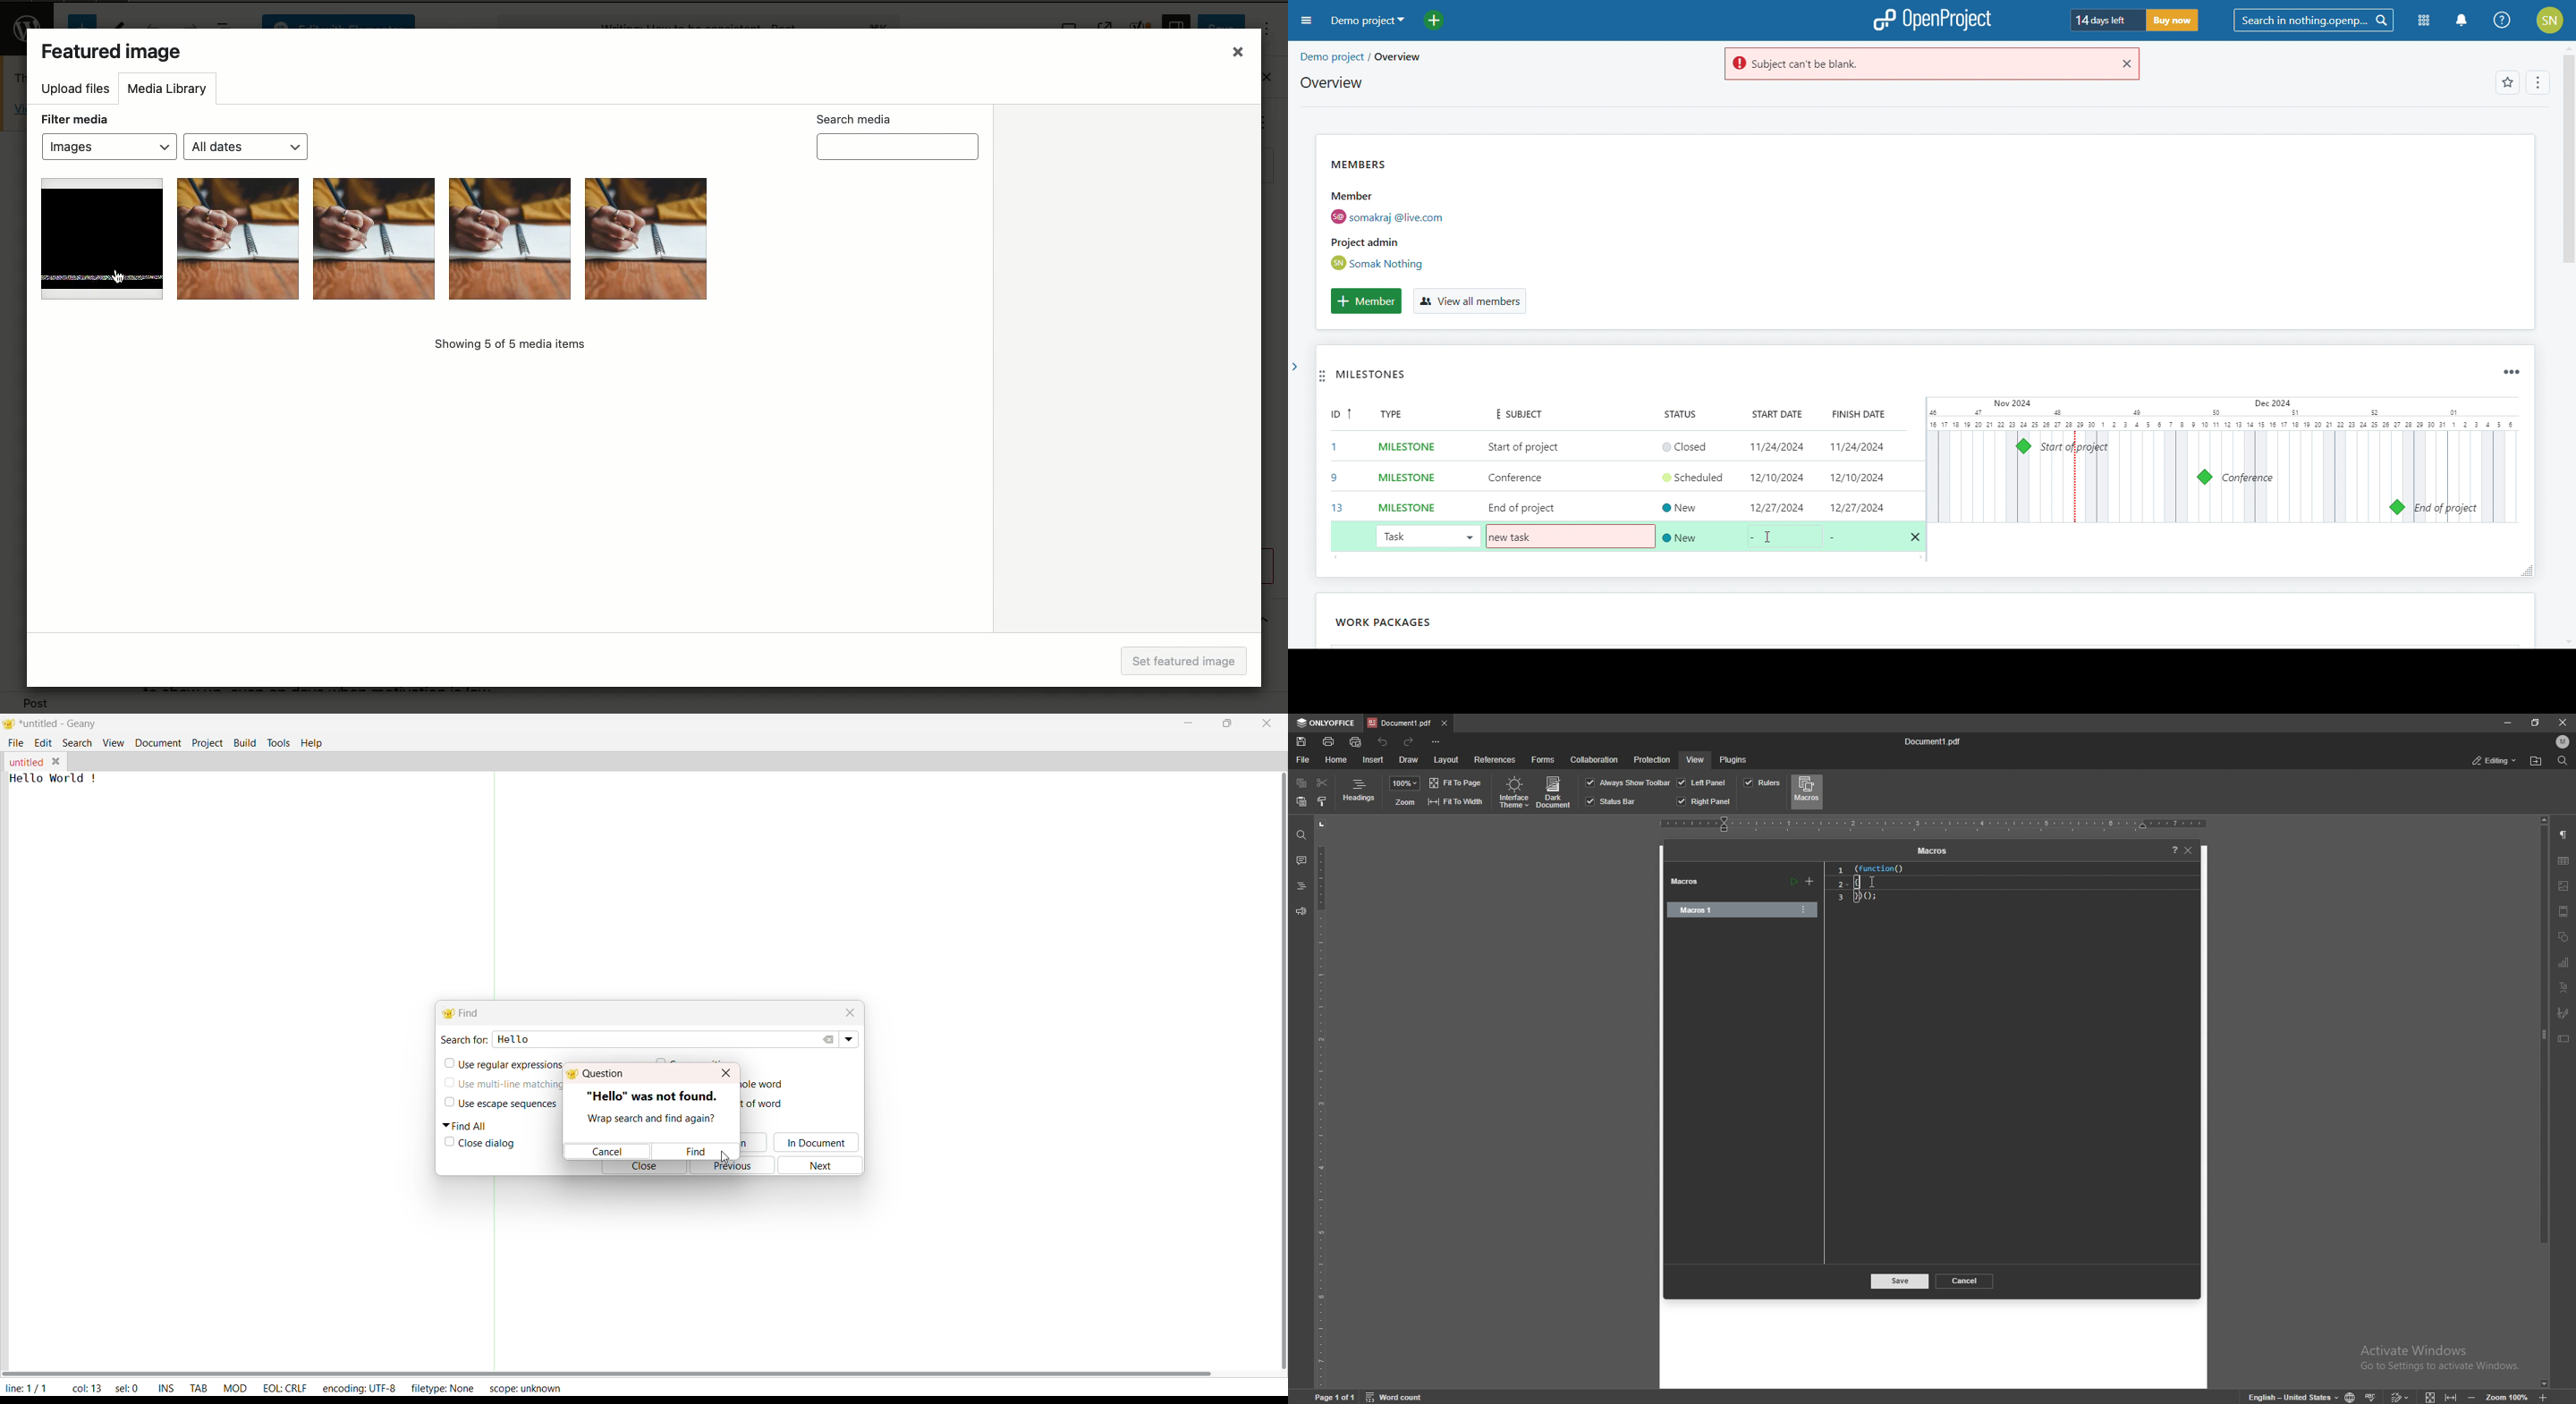 The image size is (2576, 1428). Describe the element at coordinates (1652, 759) in the screenshot. I see `protection` at that location.